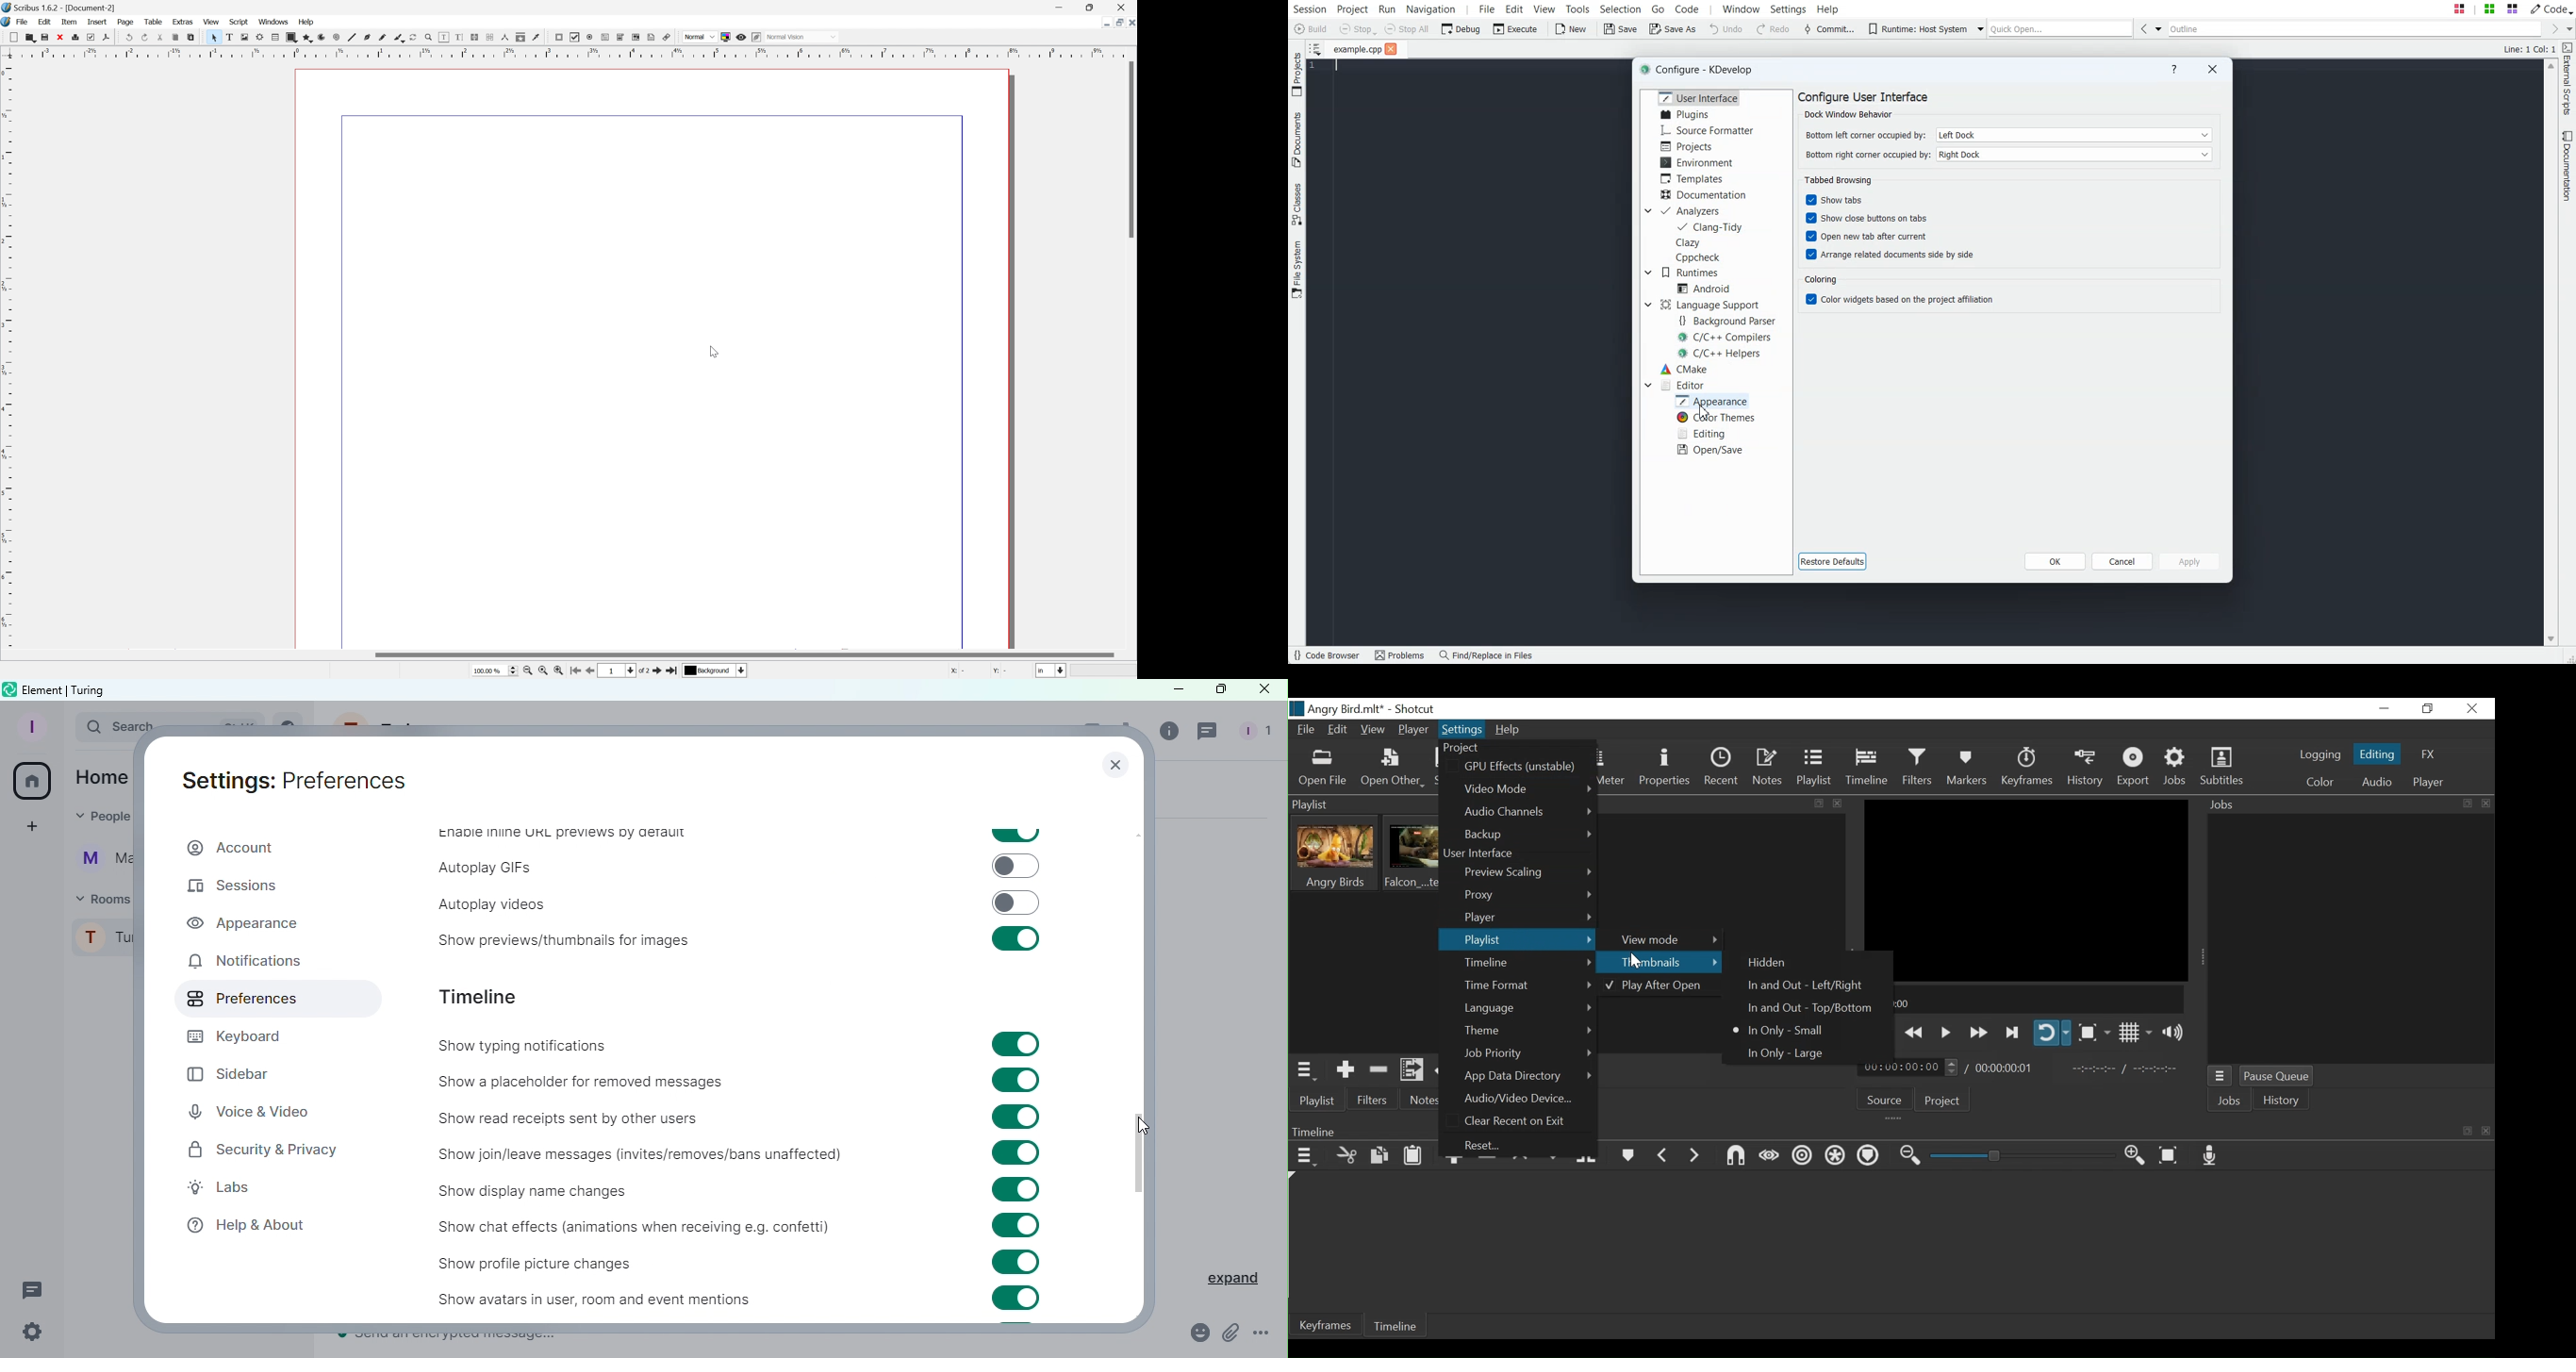 Image resolution: width=2576 pixels, height=1372 pixels. What do you see at coordinates (1016, 867) in the screenshot?
I see `Toggle` at bounding box center [1016, 867].